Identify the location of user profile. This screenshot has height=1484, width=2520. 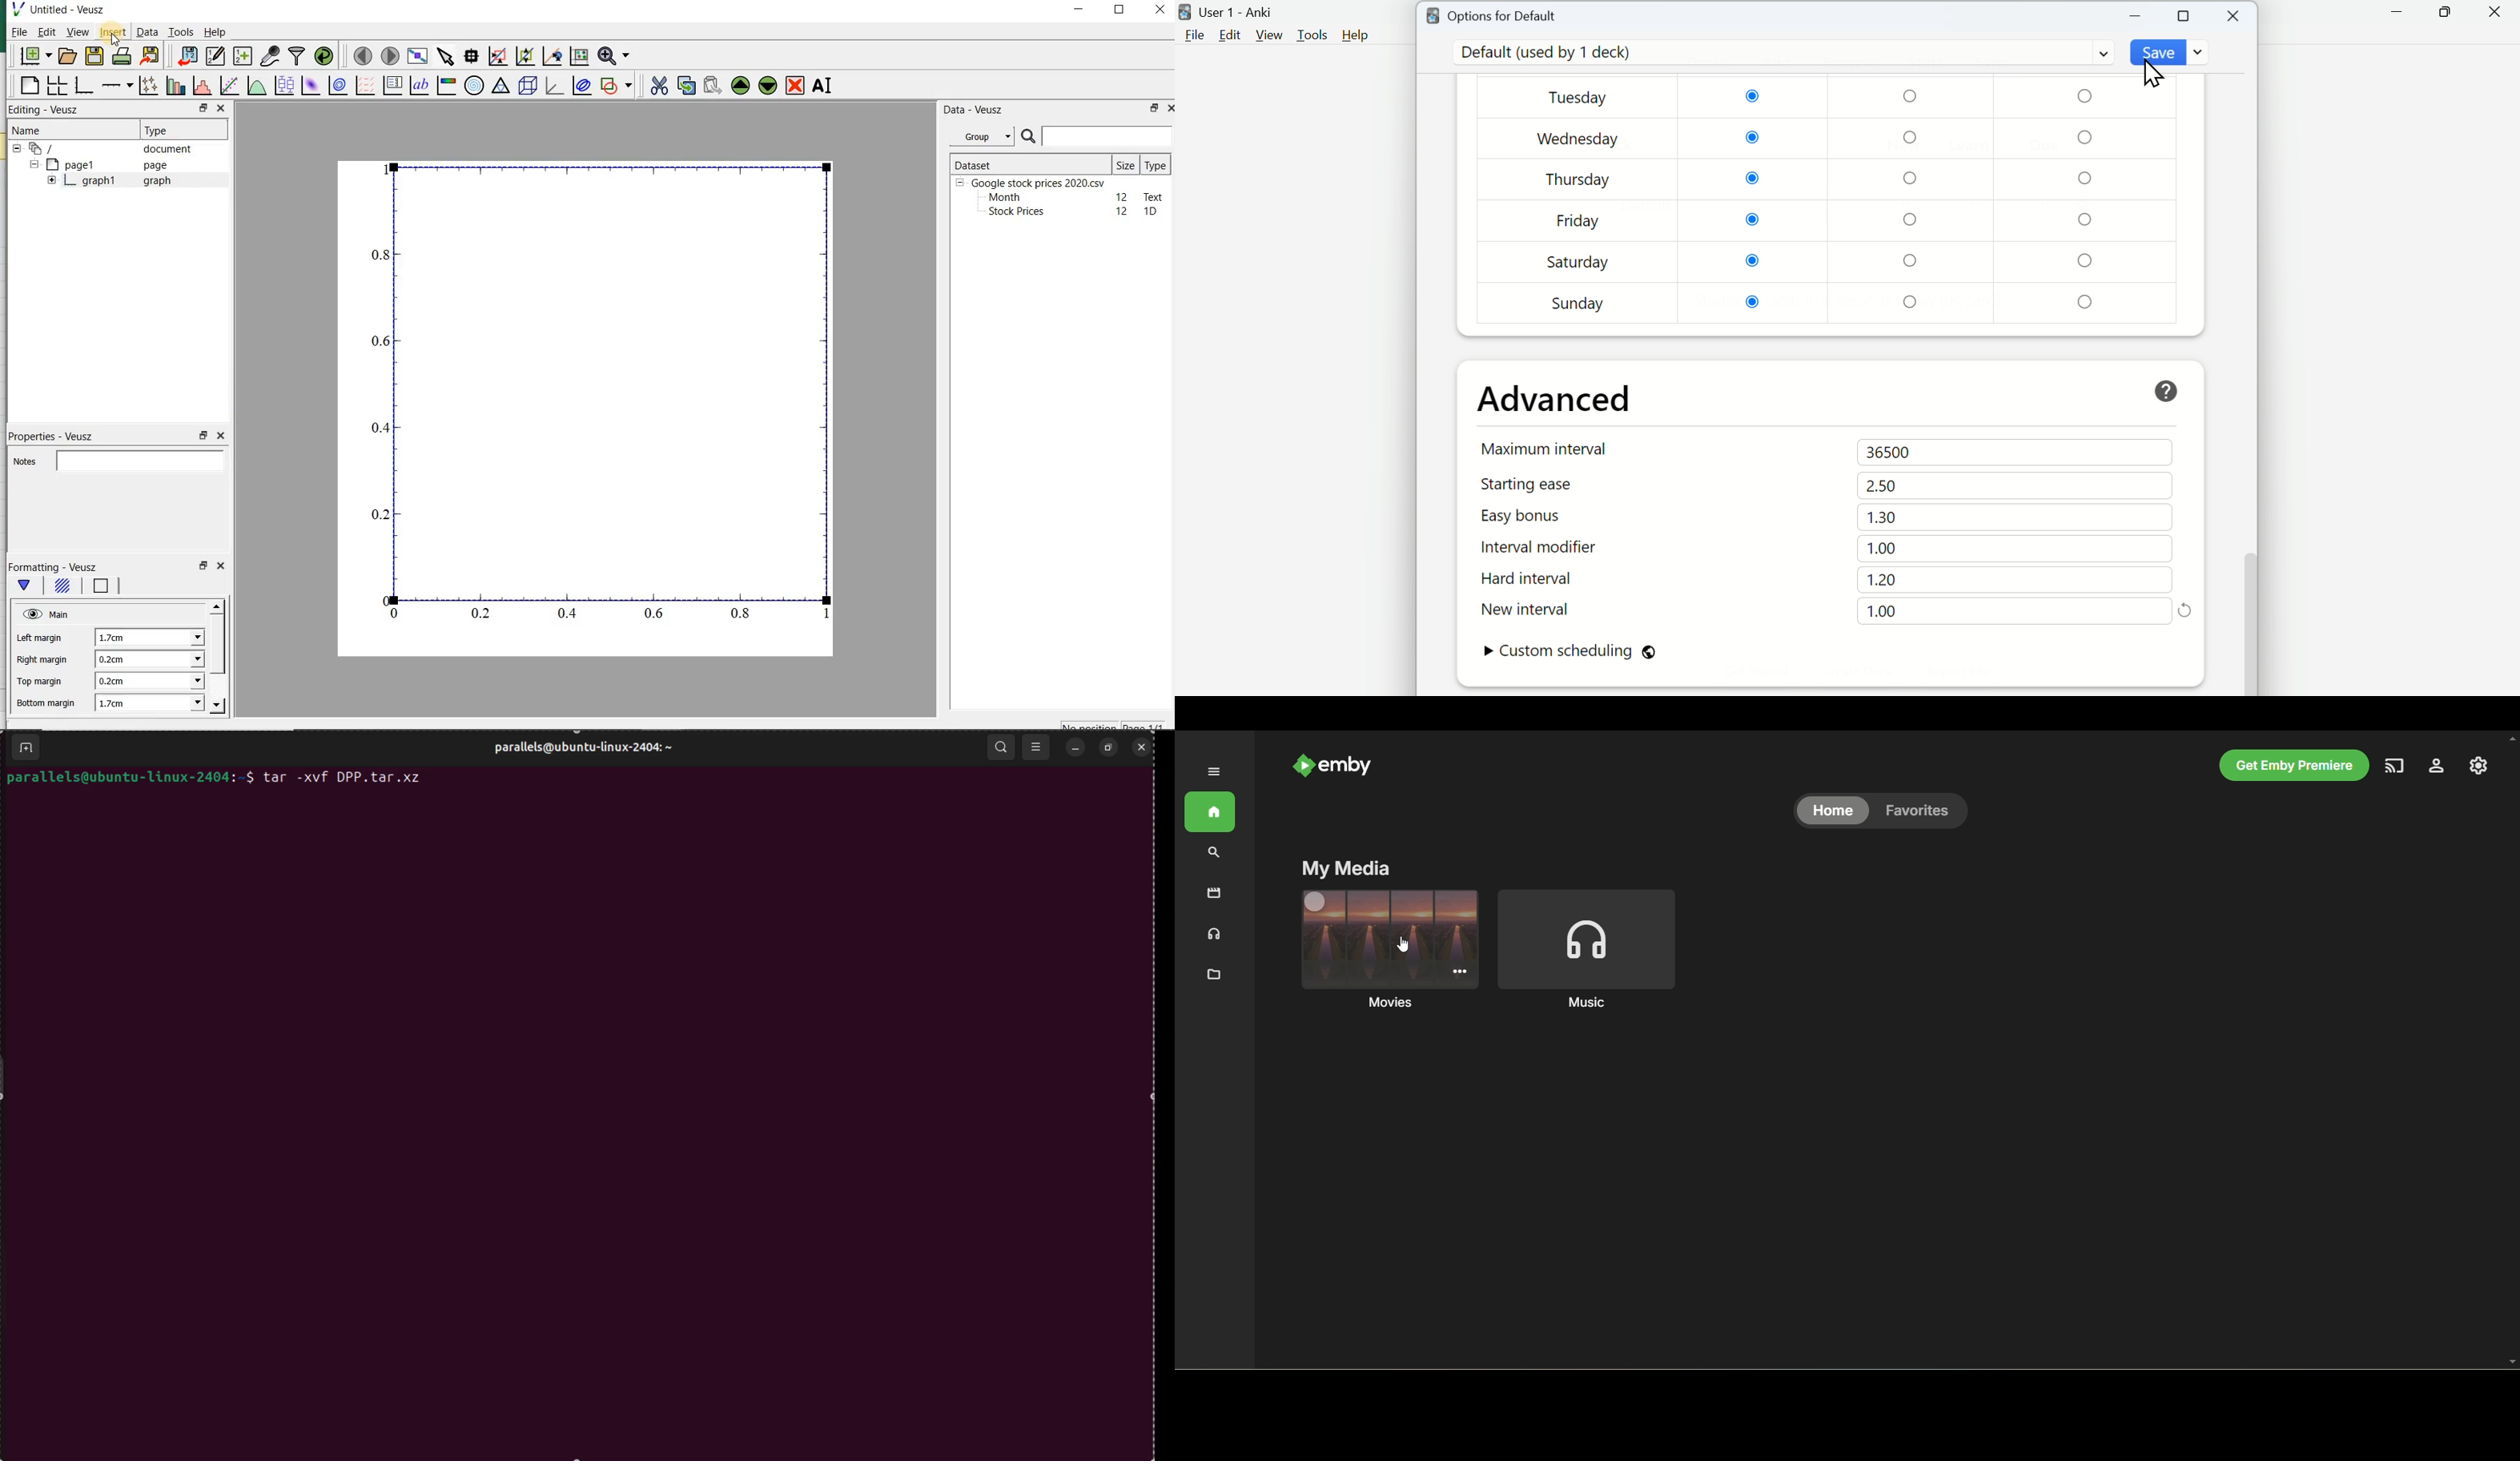
(581, 749).